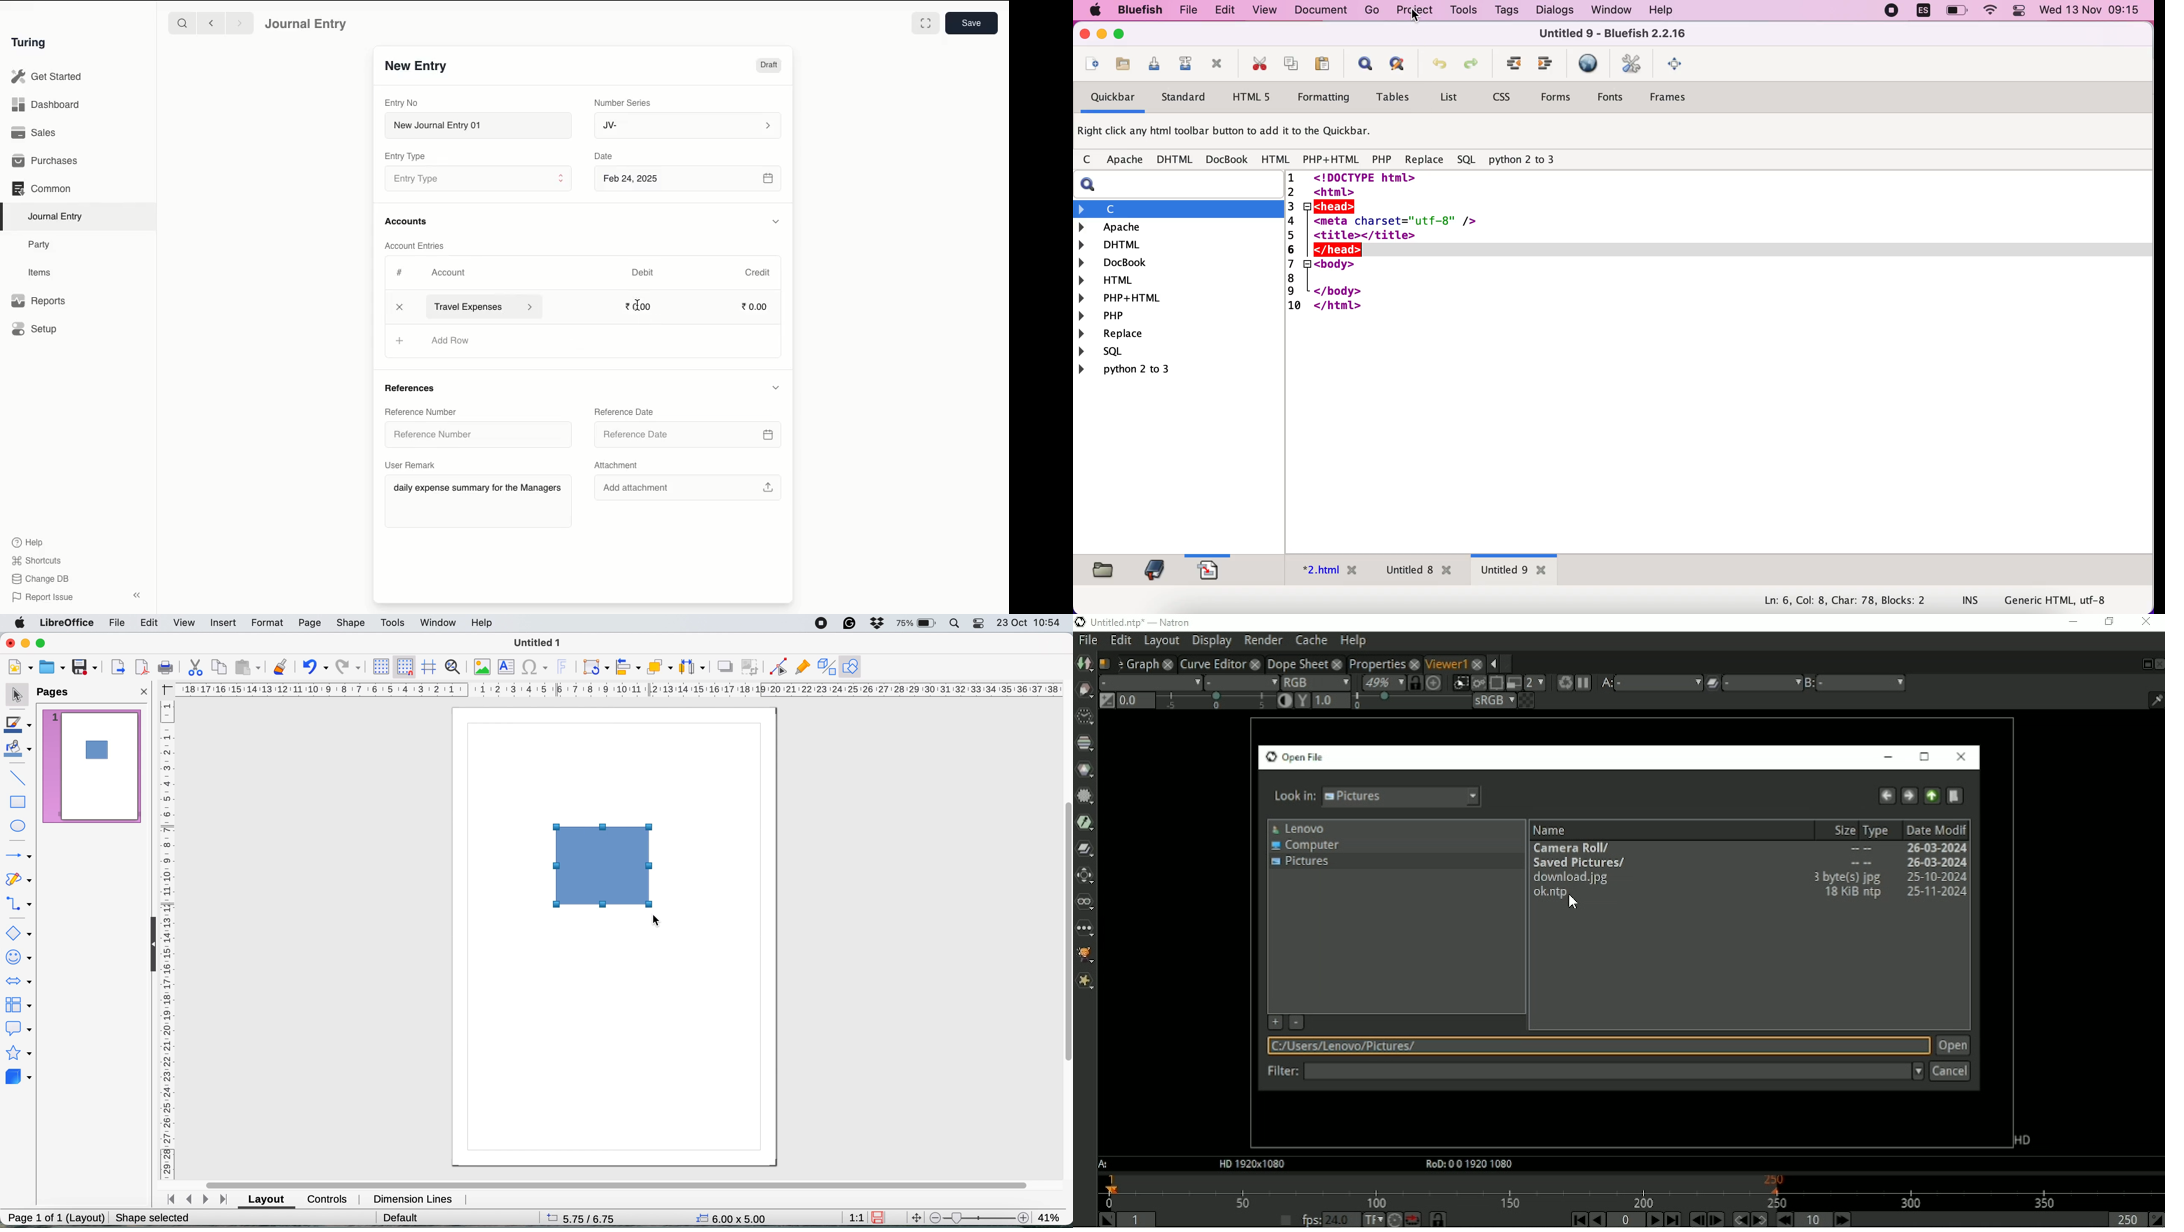 The width and height of the screenshot is (2184, 1232). What do you see at coordinates (628, 667) in the screenshot?
I see `align objects` at bounding box center [628, 667].